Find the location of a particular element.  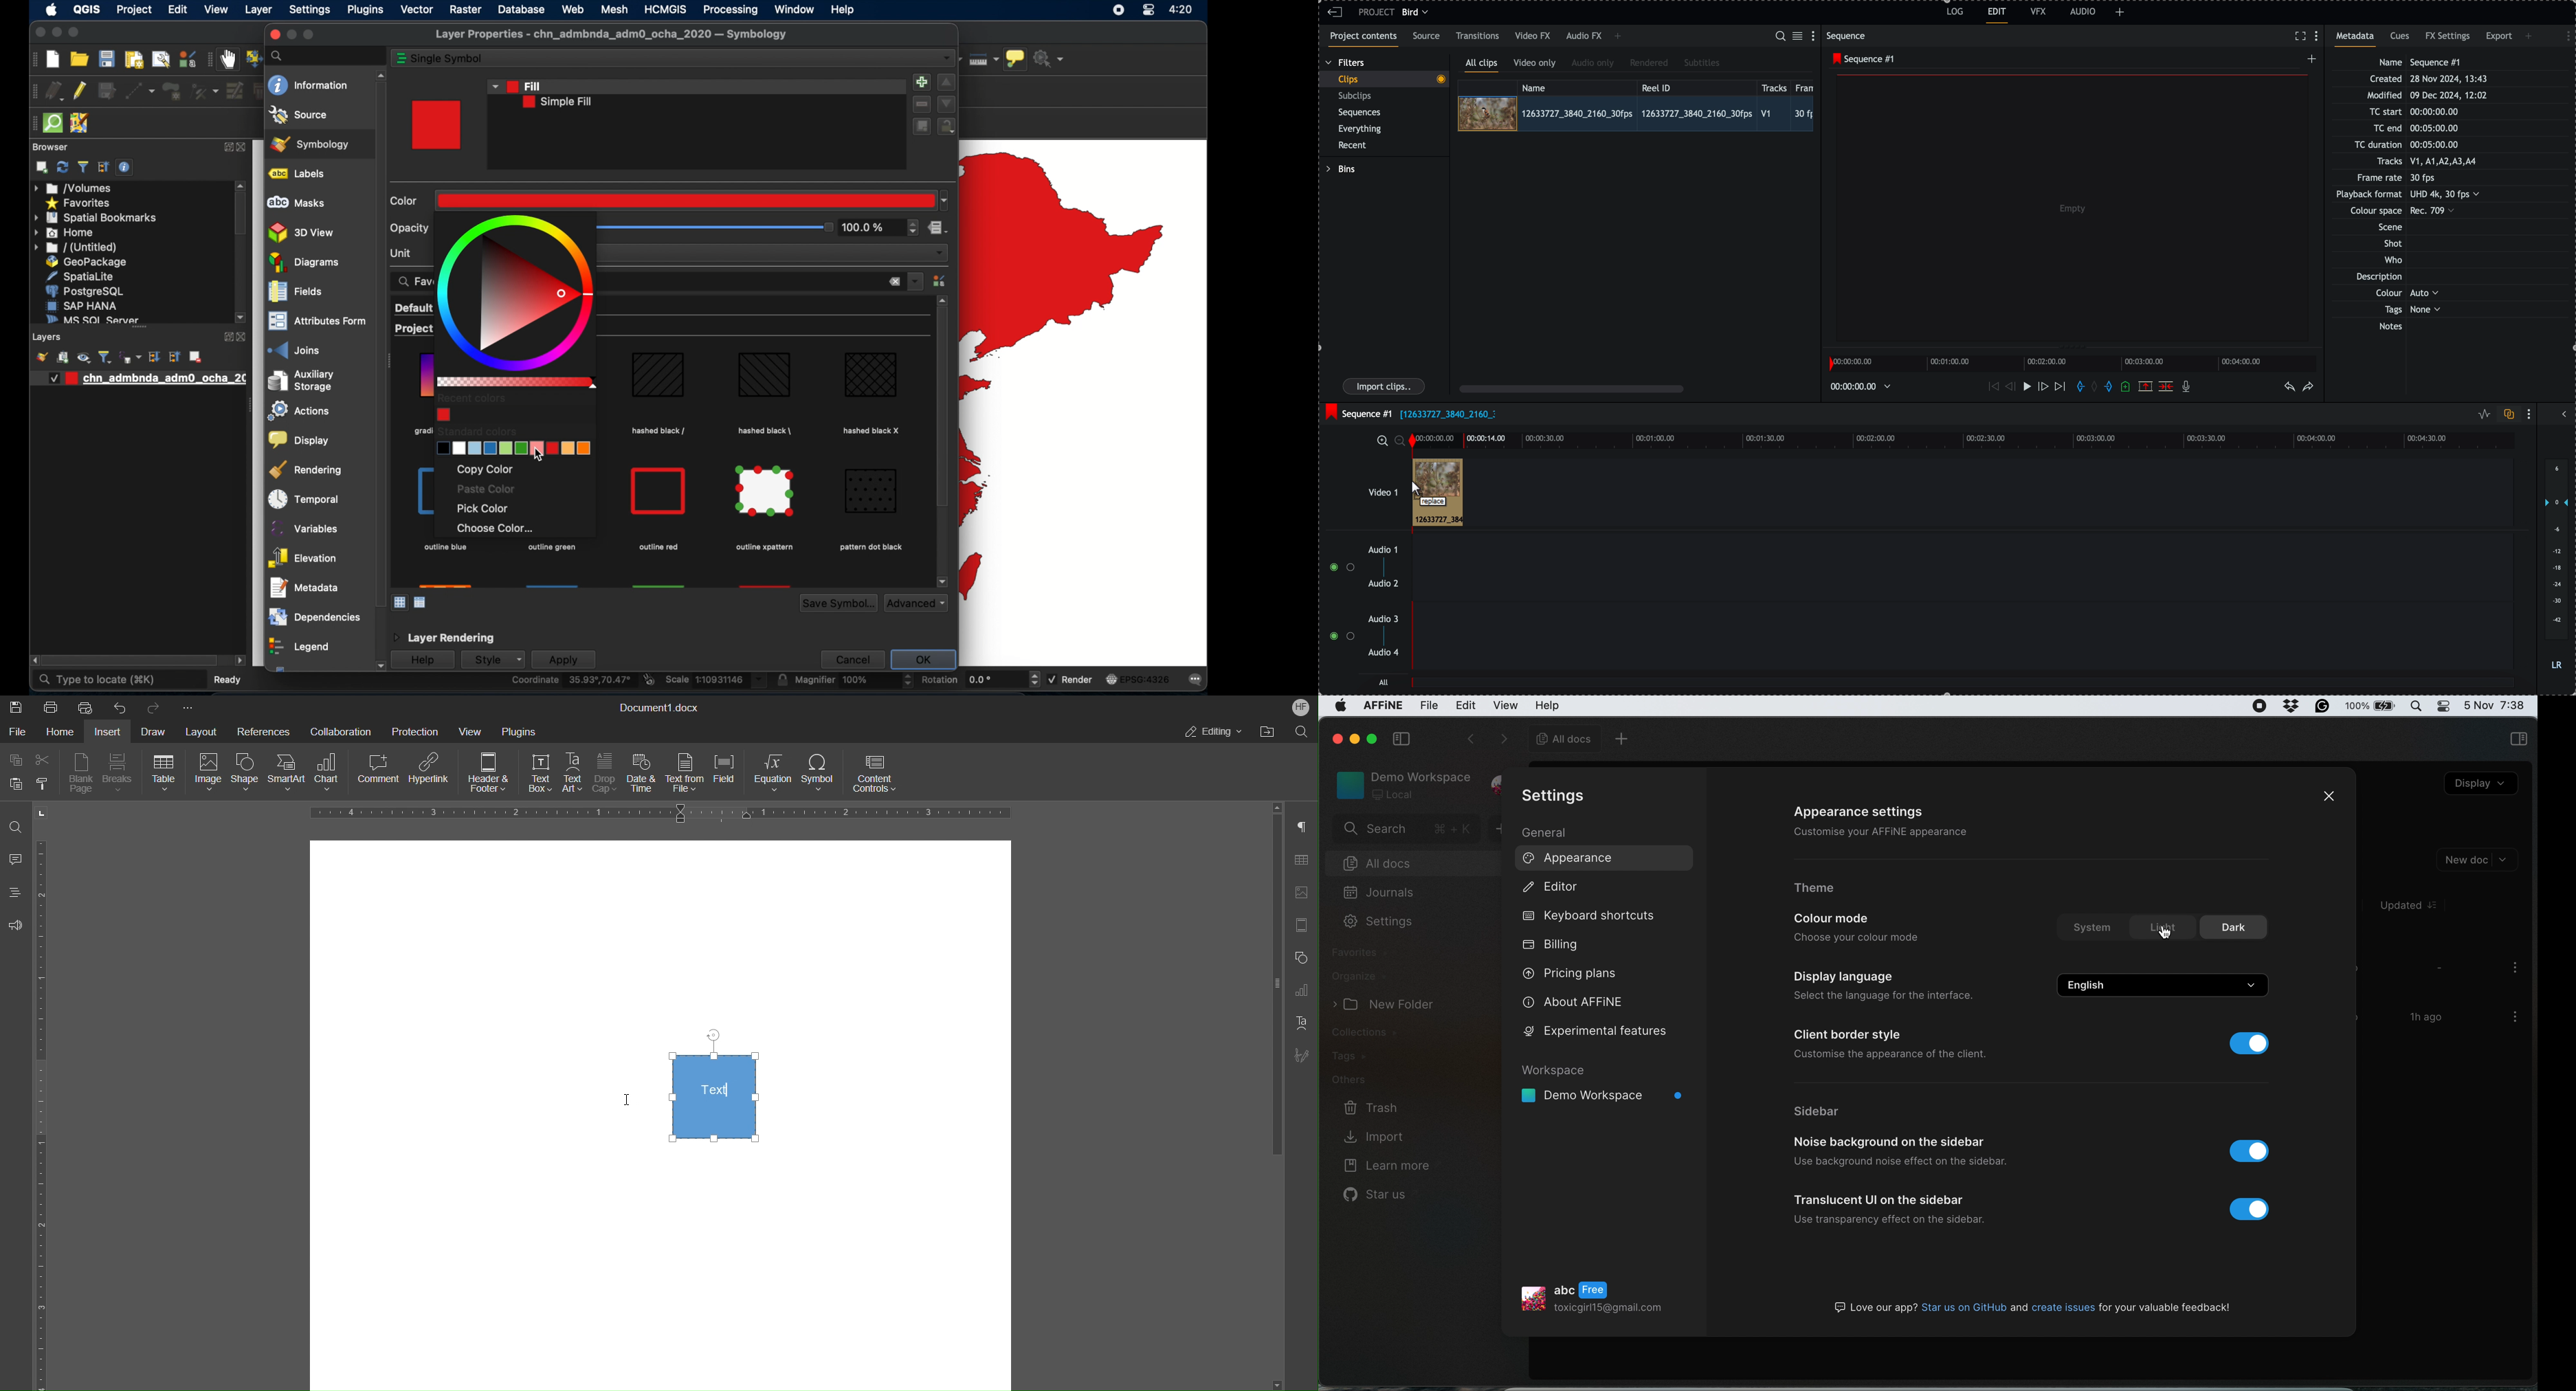

view is located at coordinates (216, 11).